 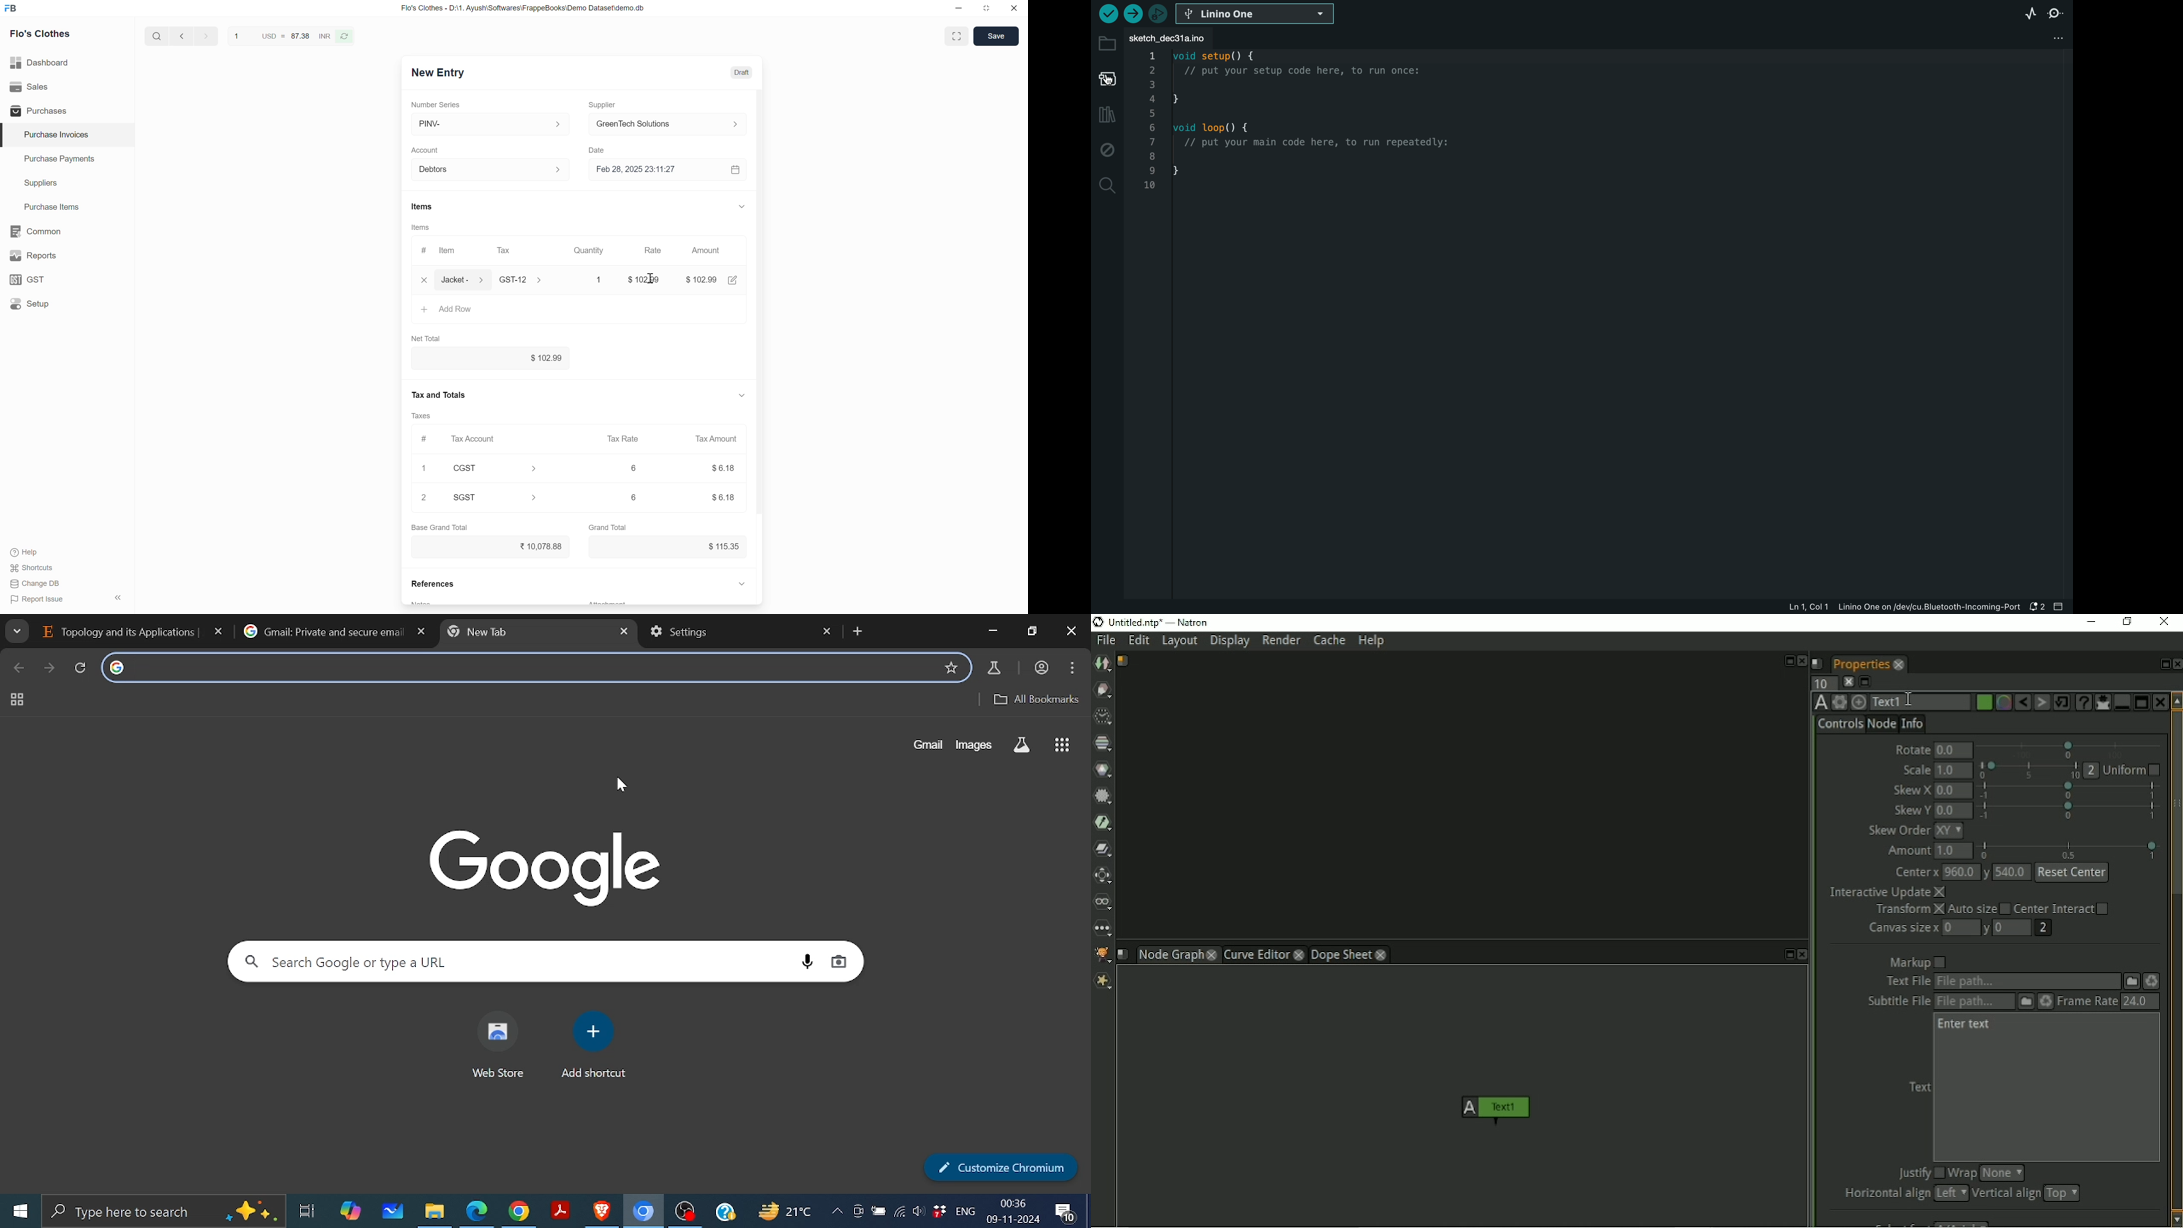 What do you see at coordinates (965, 1212) in the screenshot?
I see `language` at bounding box center [965, 1212].